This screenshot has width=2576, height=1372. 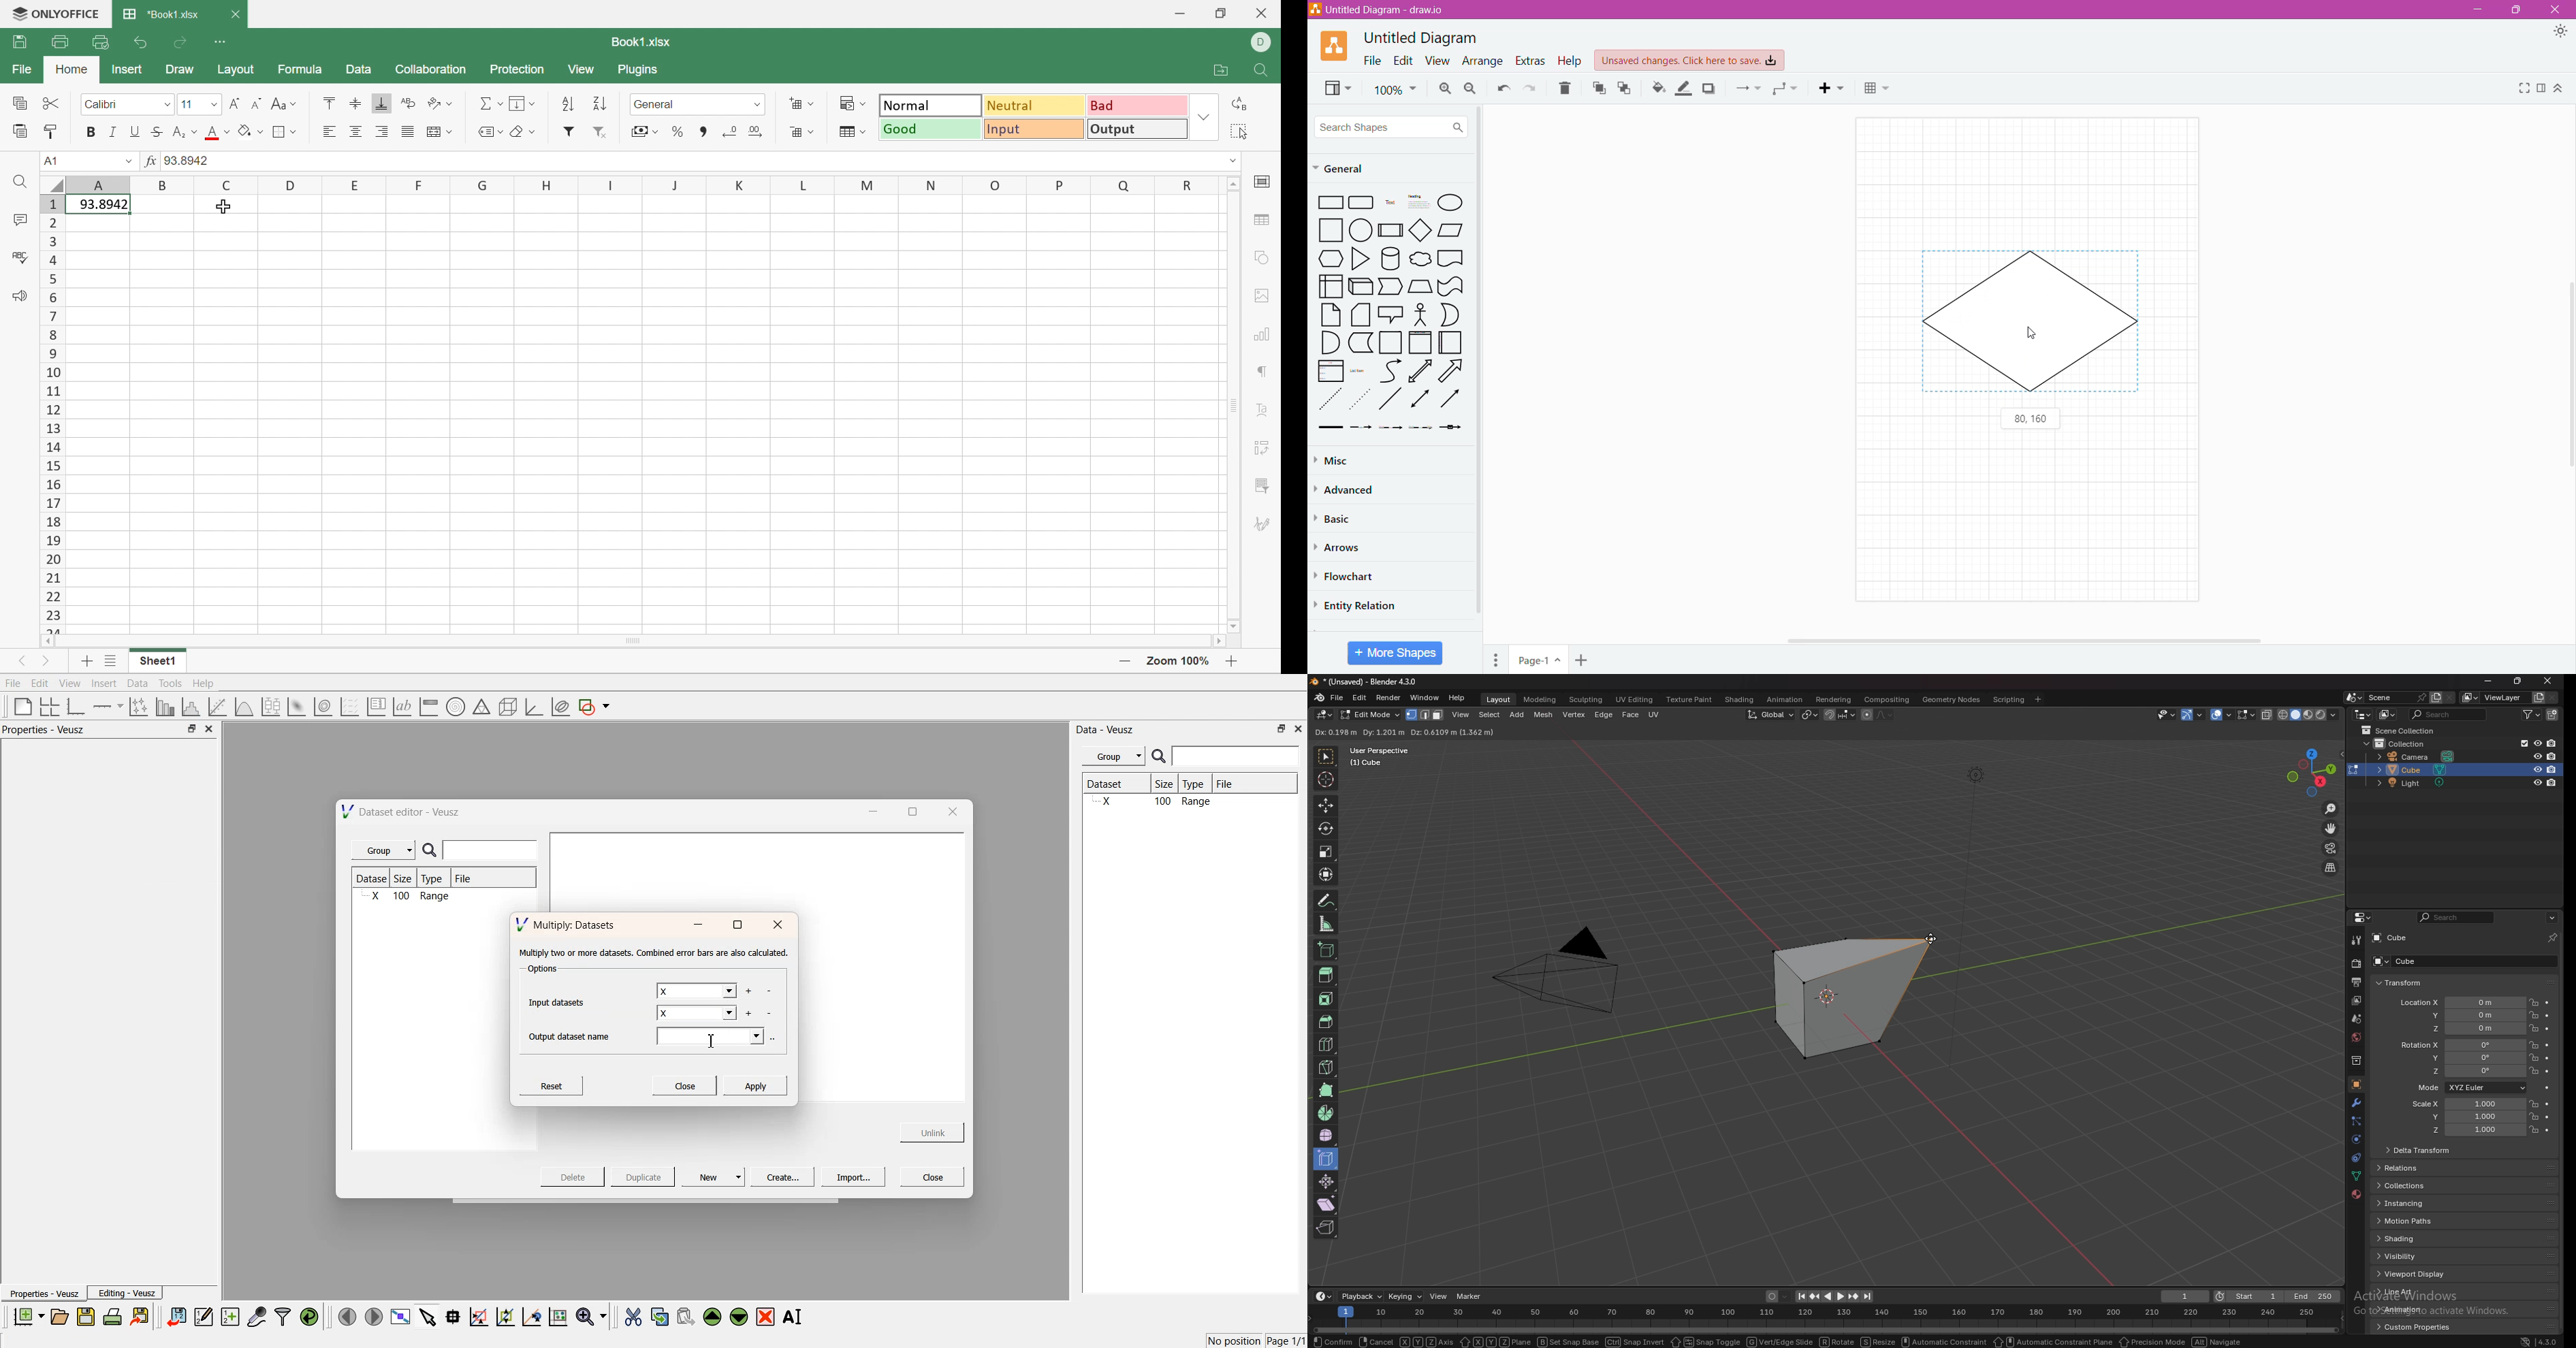 I want to click on Heading with Text, so click(x=1420, y=203).